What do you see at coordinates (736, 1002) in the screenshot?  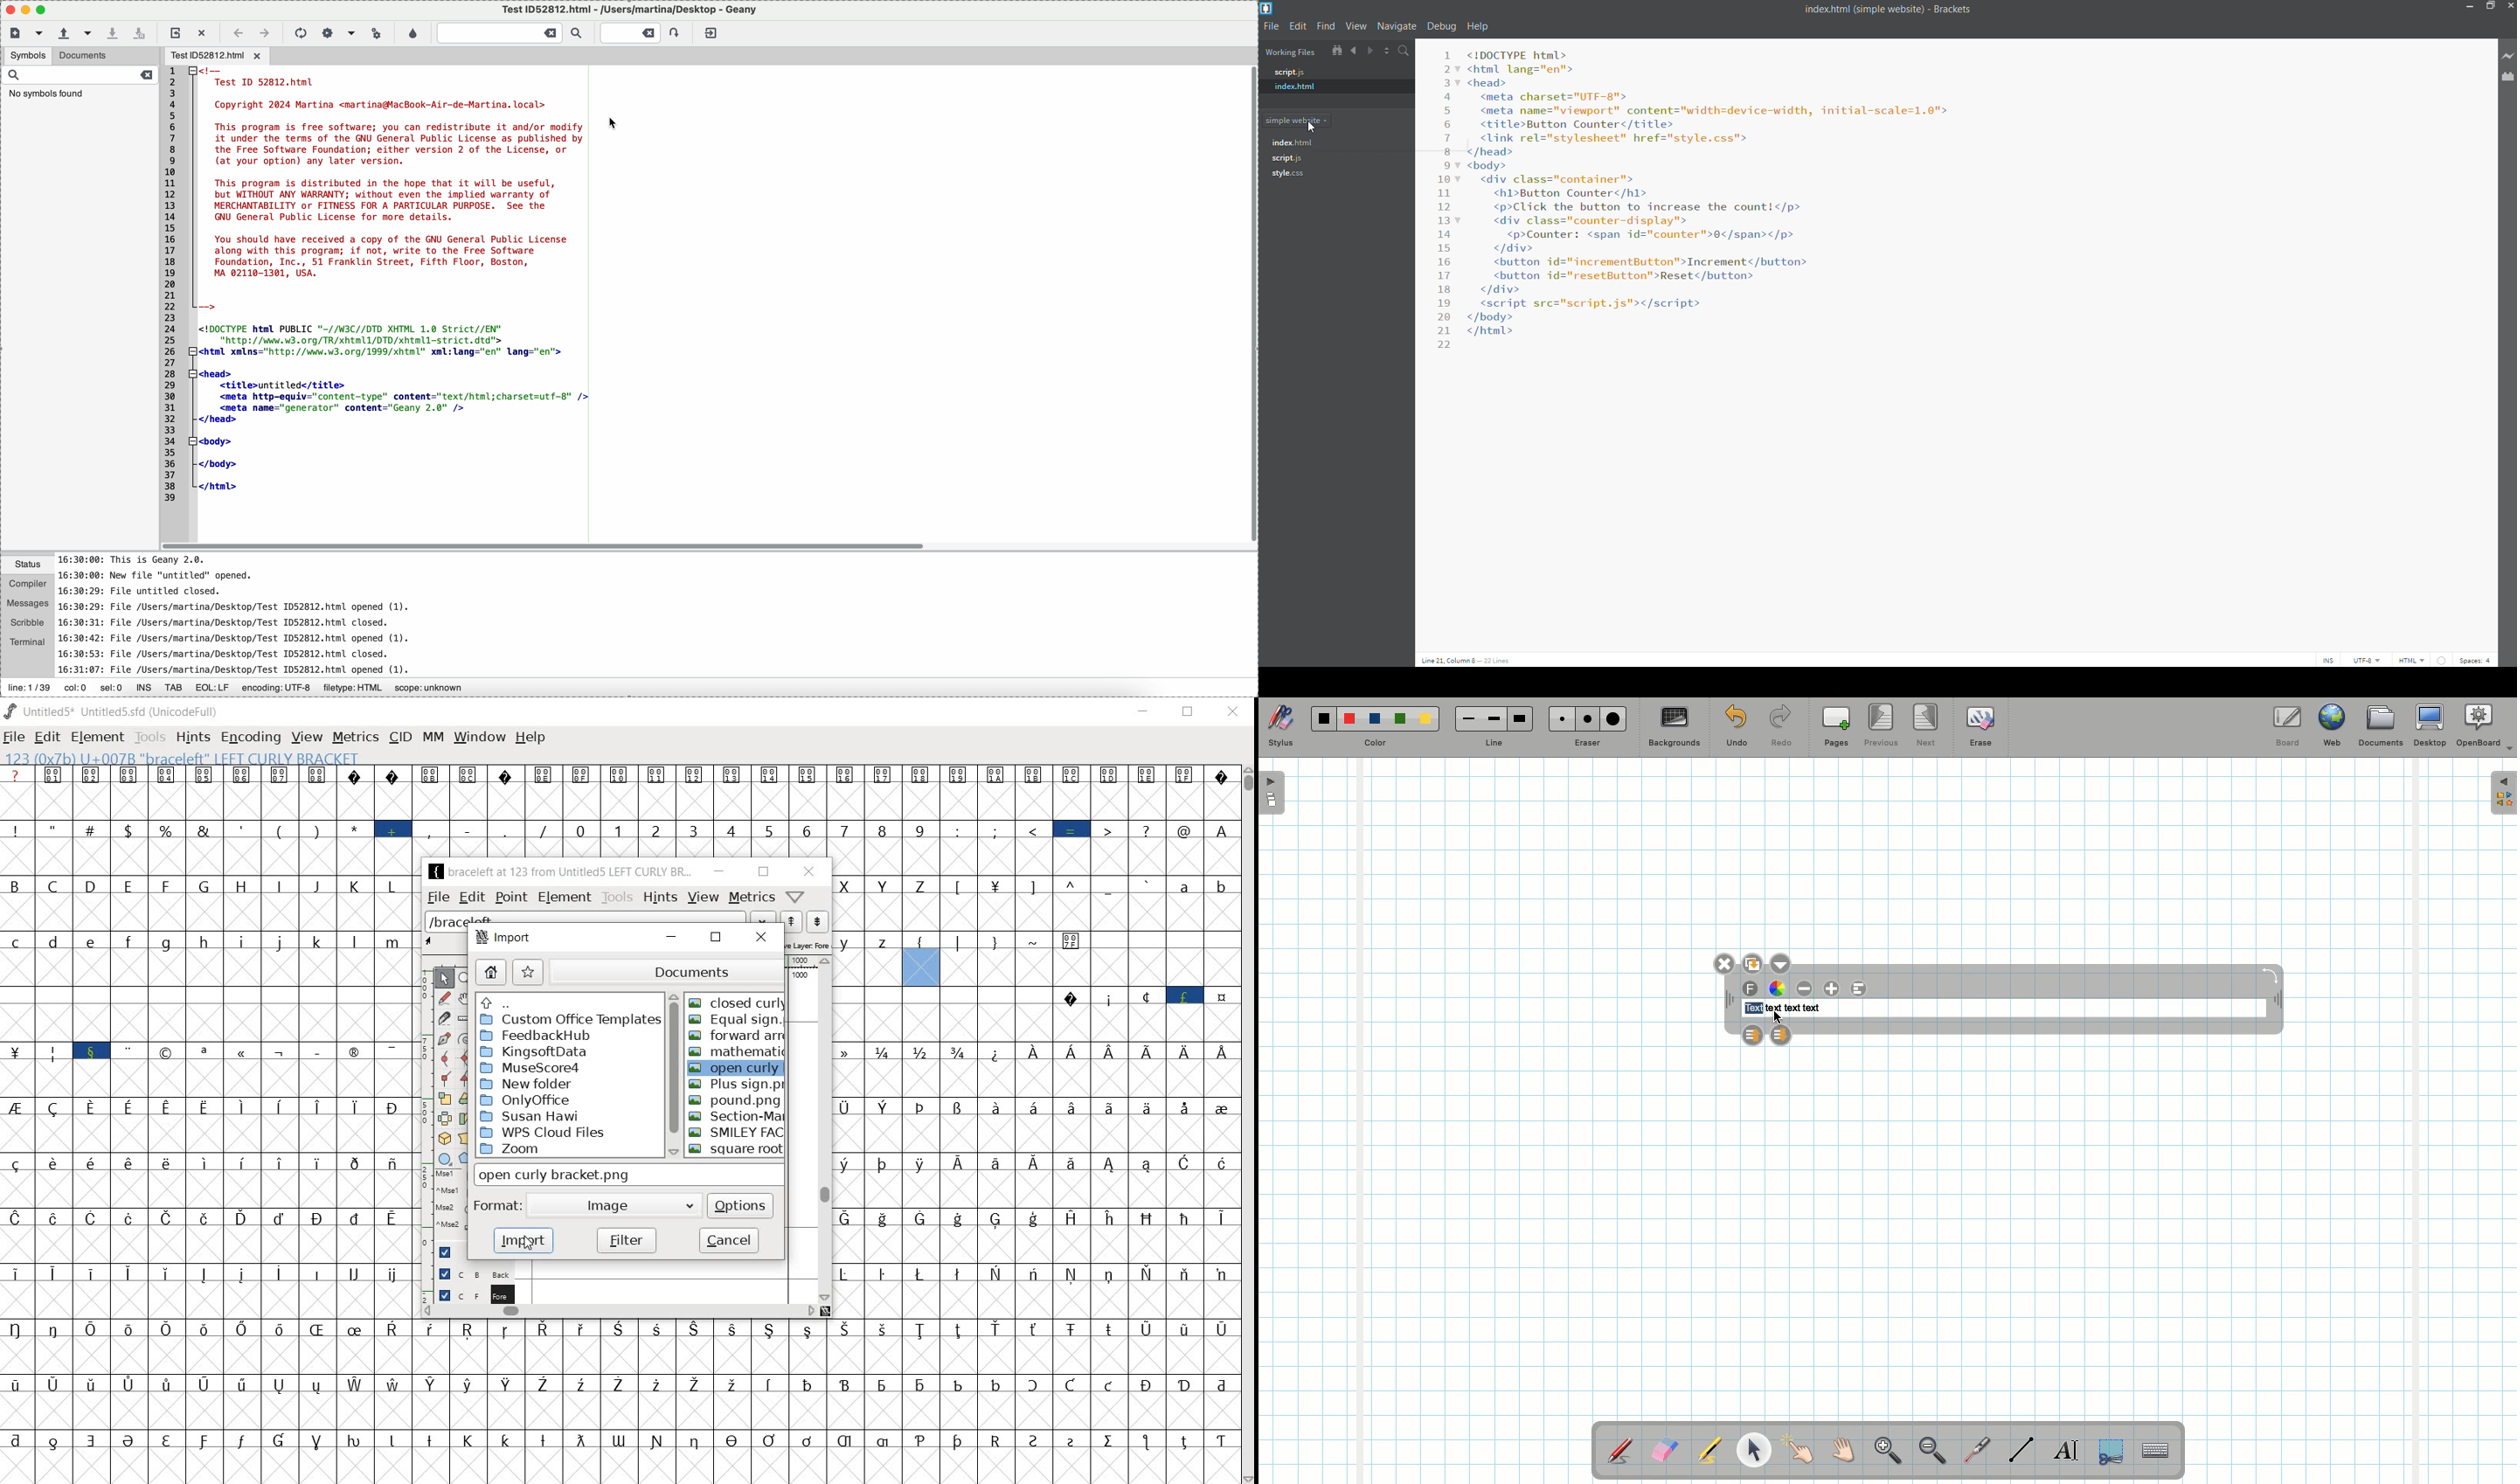 I see `closed curly` at bounding box center [736, 1002].